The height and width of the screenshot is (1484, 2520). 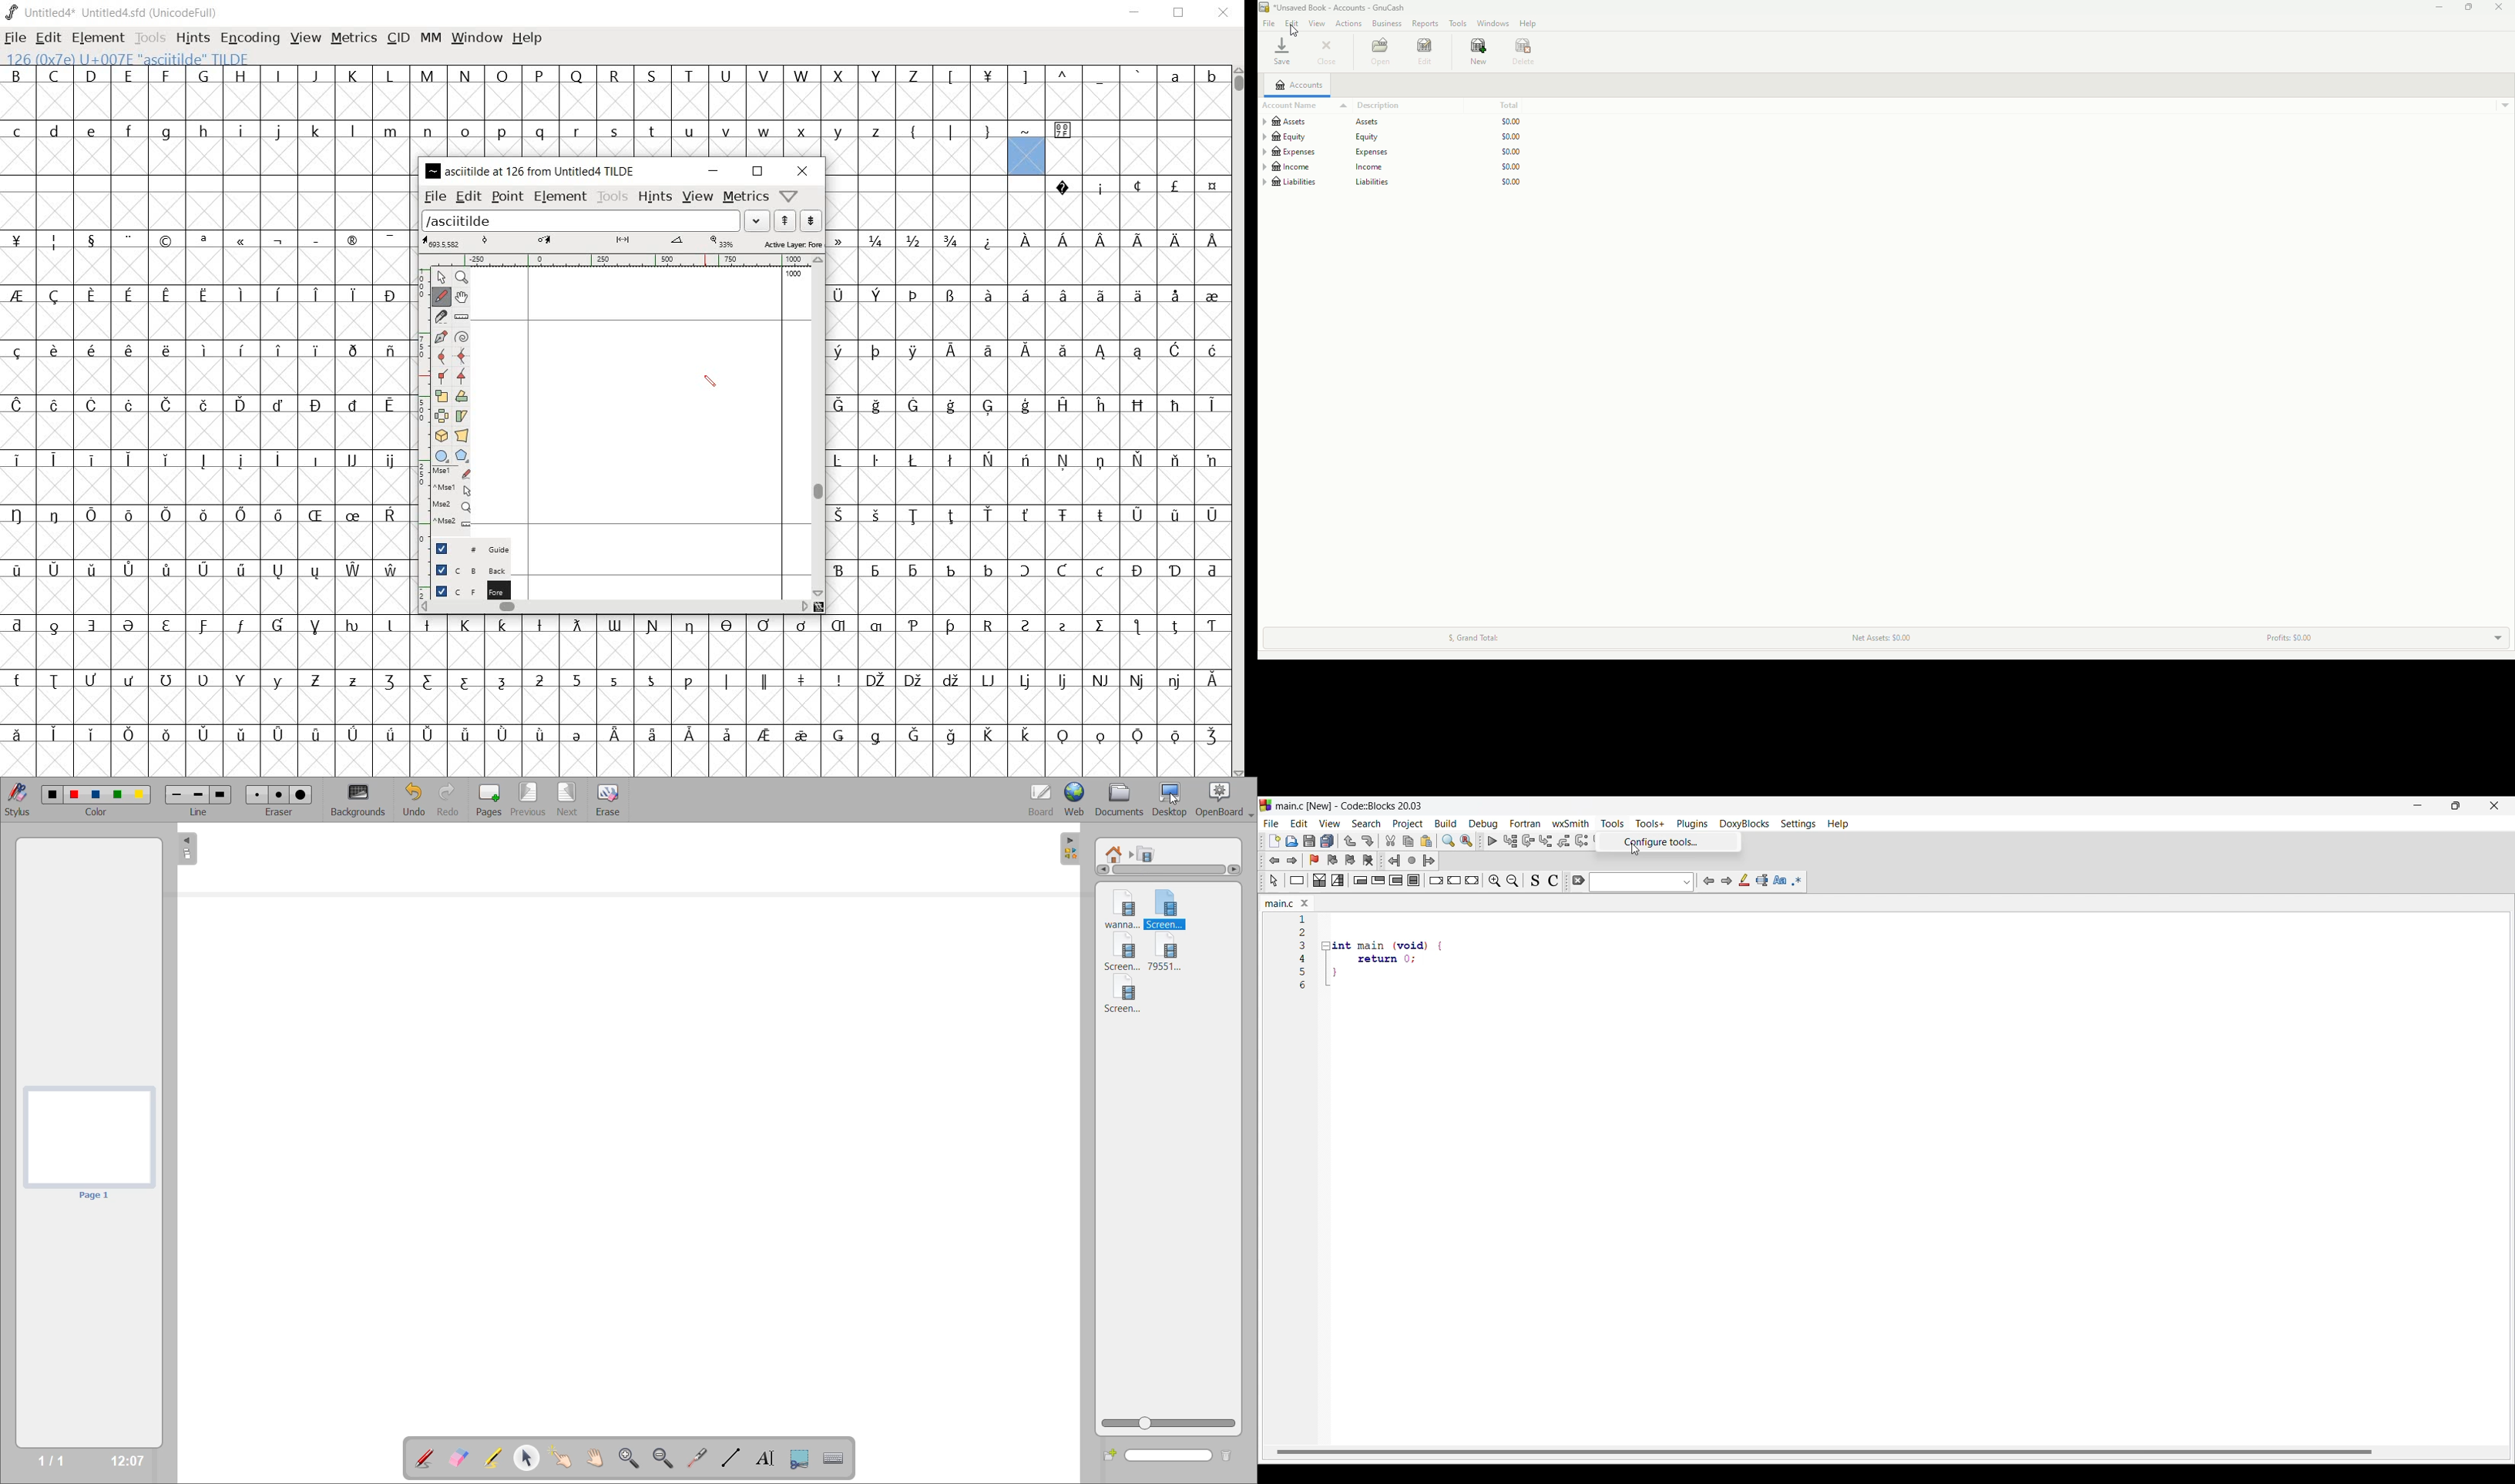 I want to click on cursor, so click(x=1636, y=855).